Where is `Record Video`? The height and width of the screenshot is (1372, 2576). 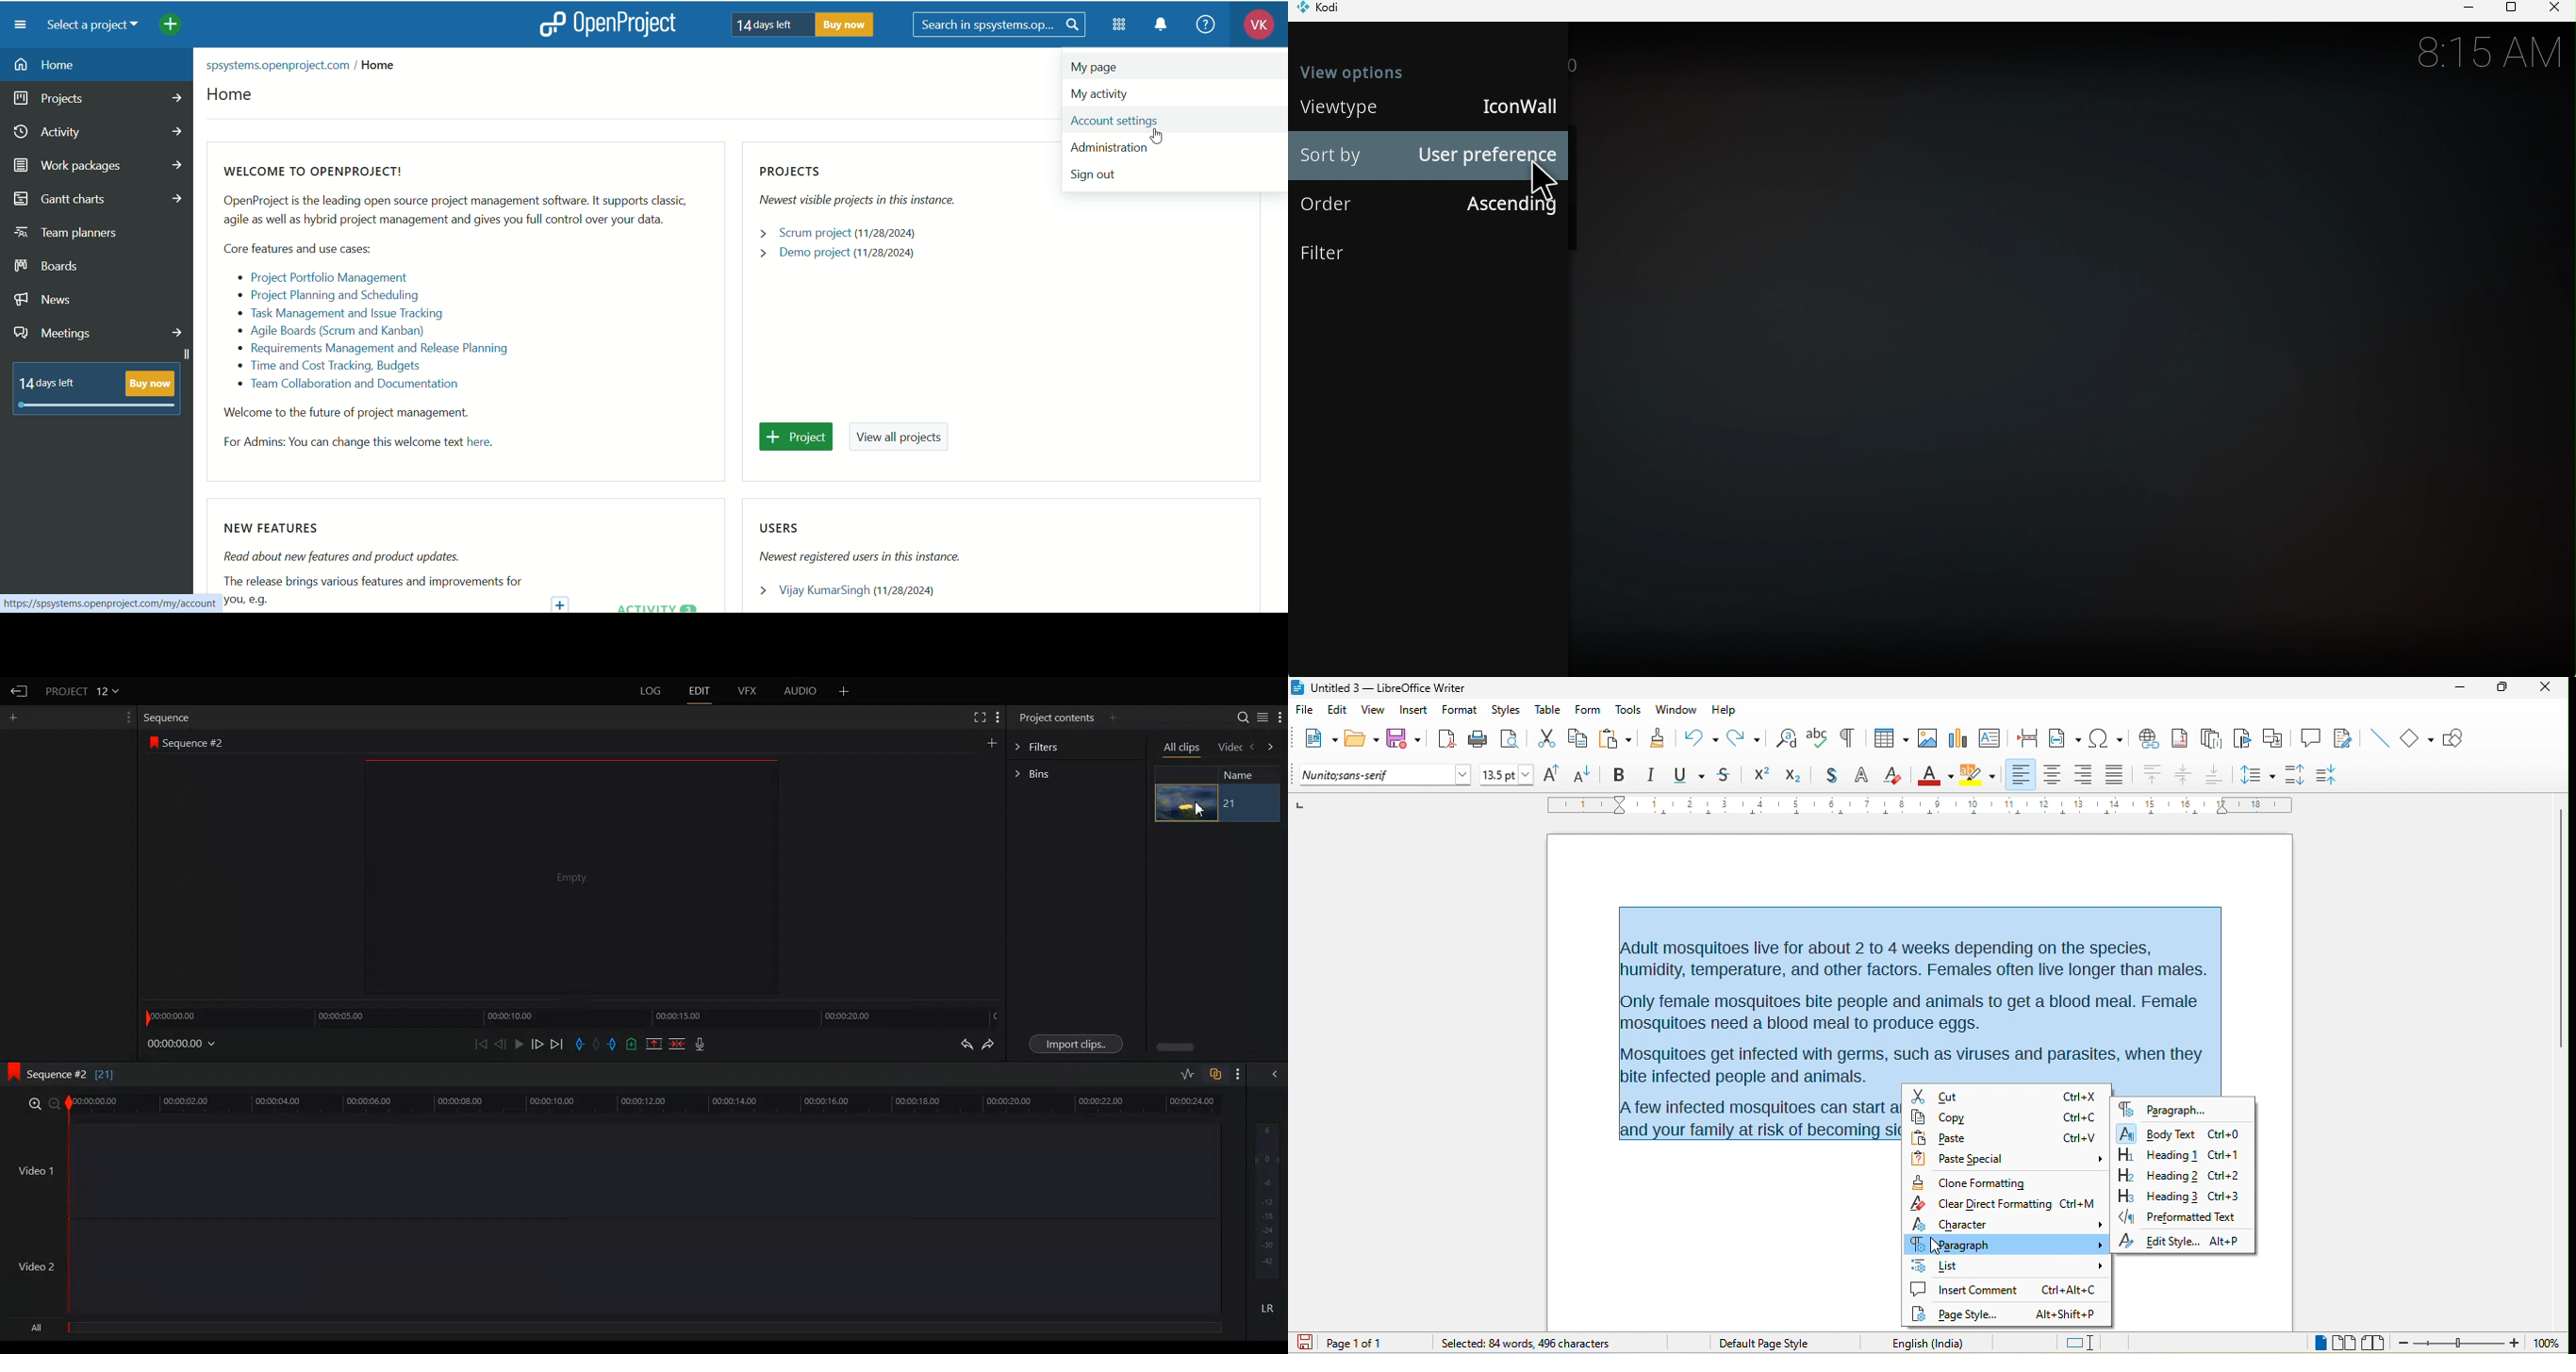
Record Video is located at coordinates (700, 1044).